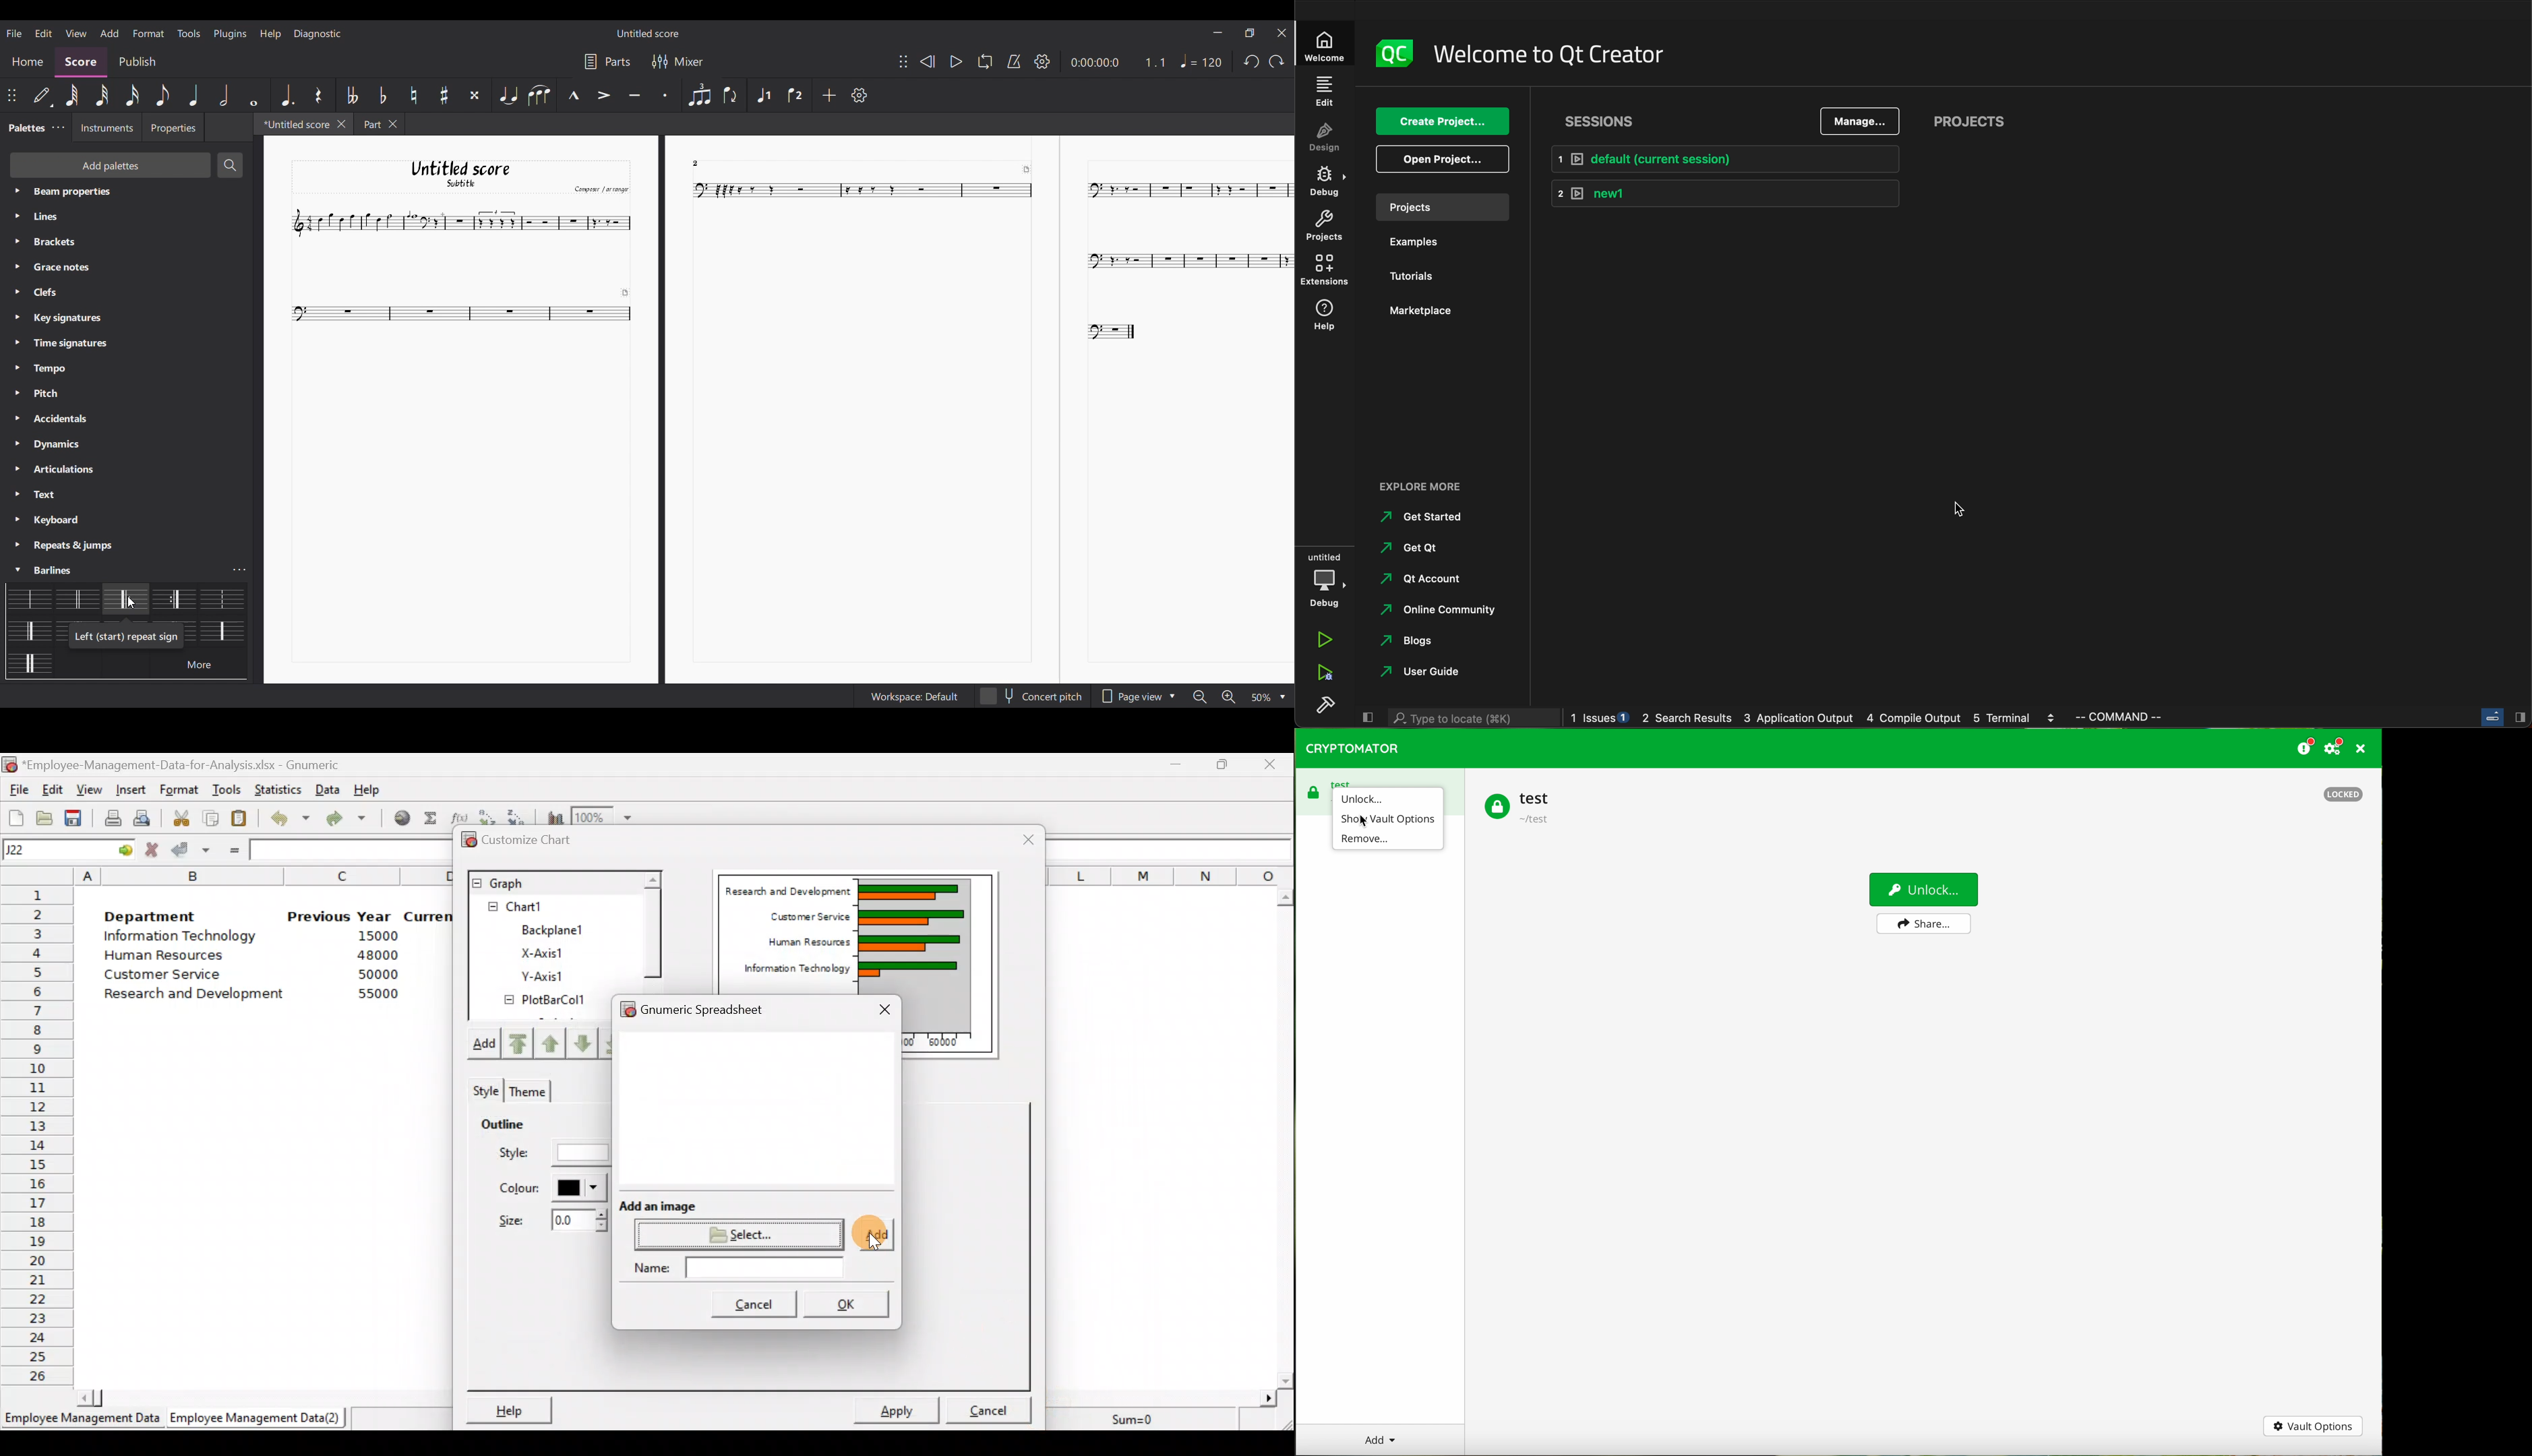 The width and height of the screenshot is (2548, 1456). What do you see at coordinates (174, 957) in the screenshot?
I see `Human Resources` at bounding box center [174, 957].